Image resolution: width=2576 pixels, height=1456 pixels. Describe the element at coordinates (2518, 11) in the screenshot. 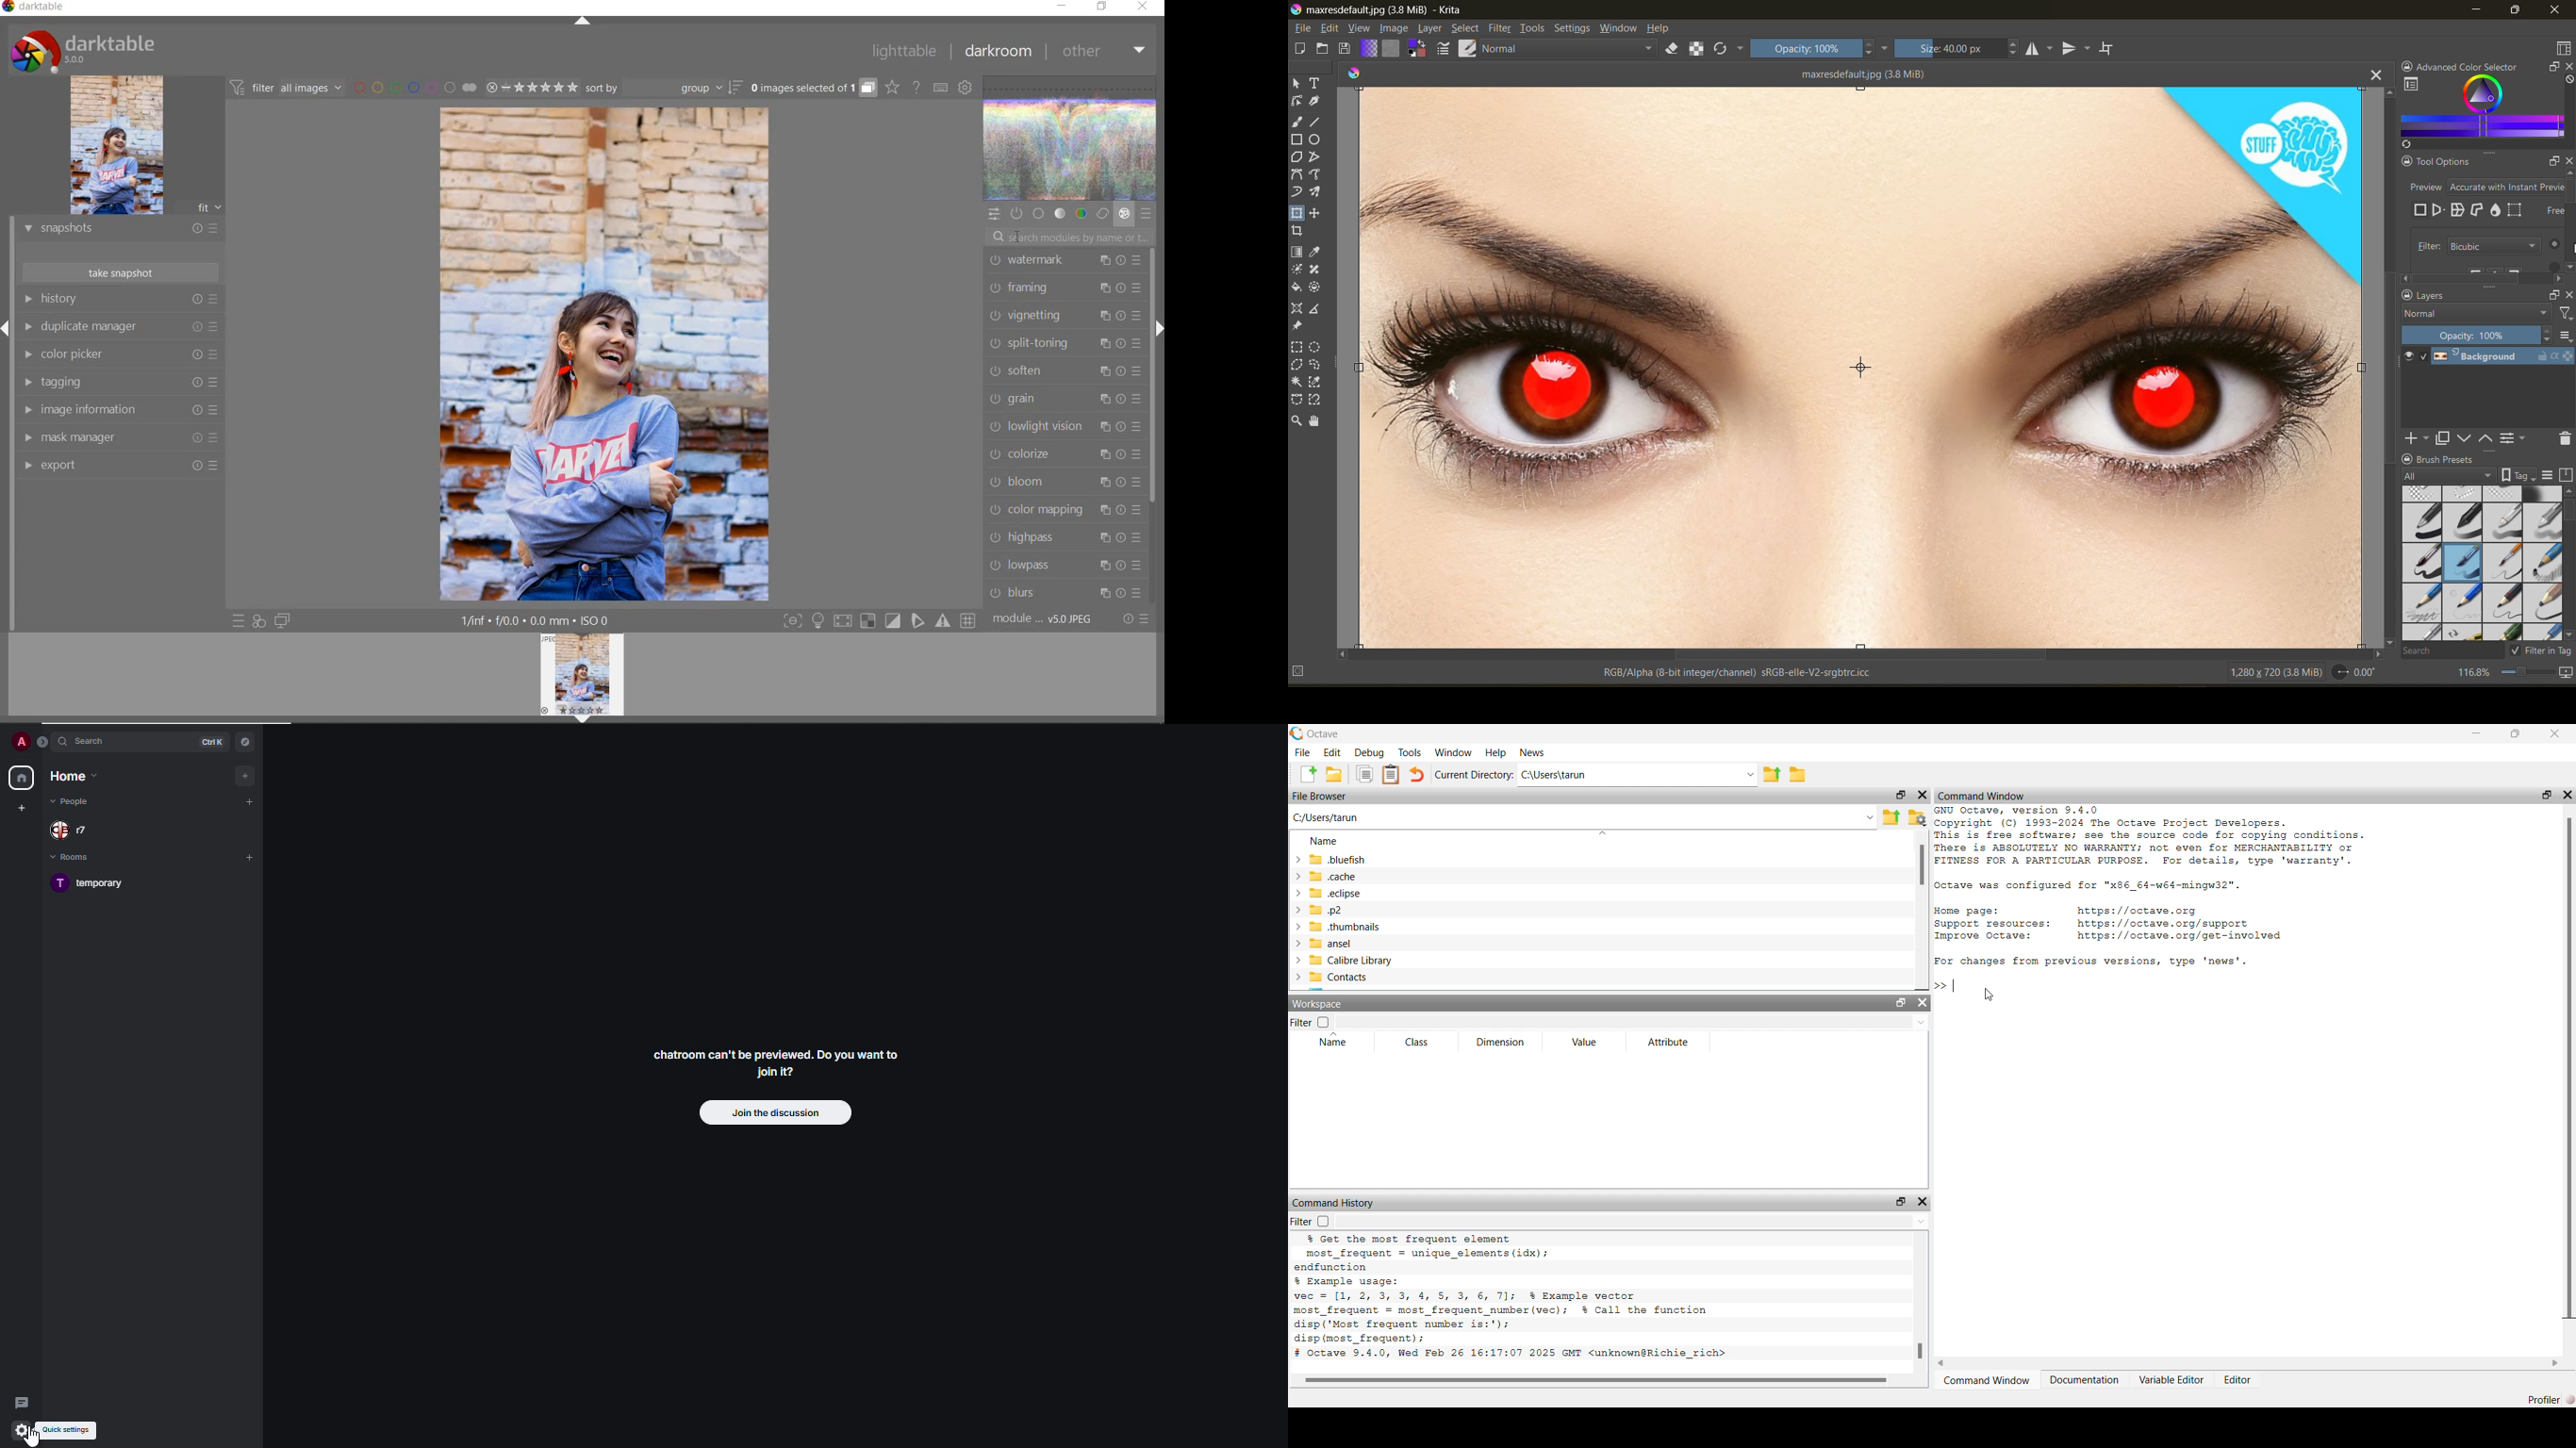

I see `maximize` at that location.